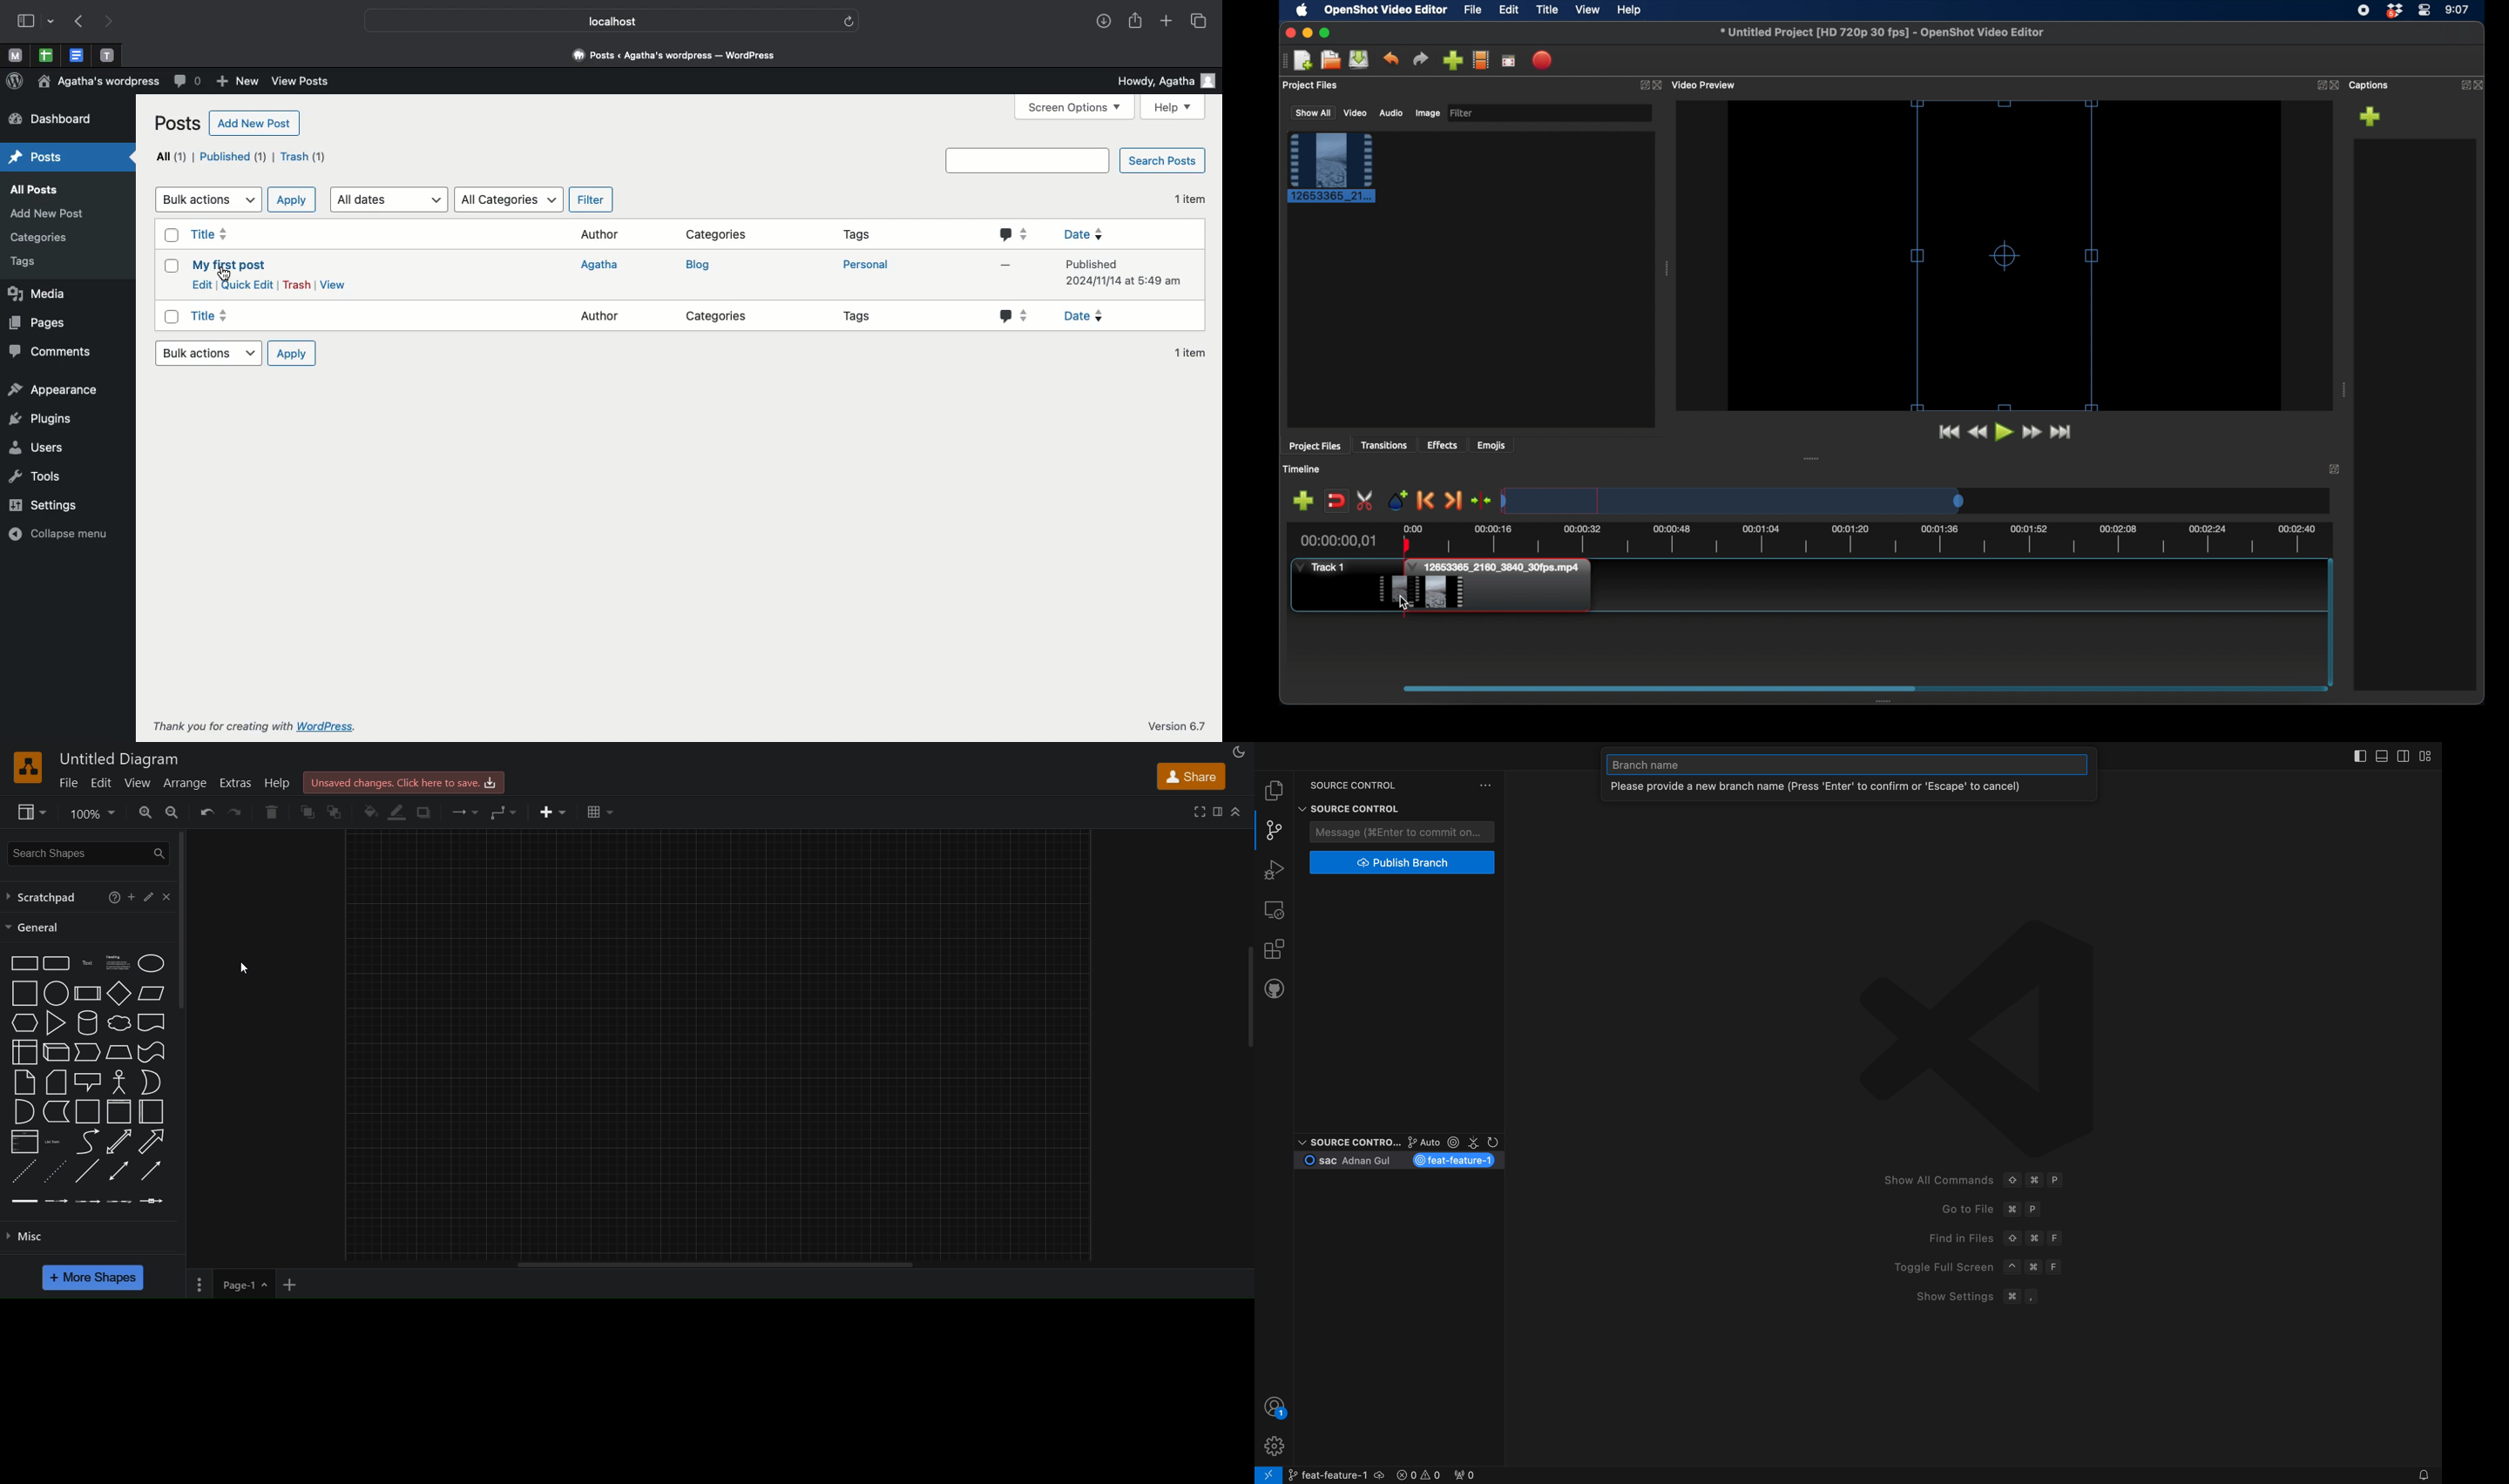 The width and height of the screenshot is (2520, 1484). Describe the element at coordinates (2033, 1296) in the screenshot. I see `,` at that location.